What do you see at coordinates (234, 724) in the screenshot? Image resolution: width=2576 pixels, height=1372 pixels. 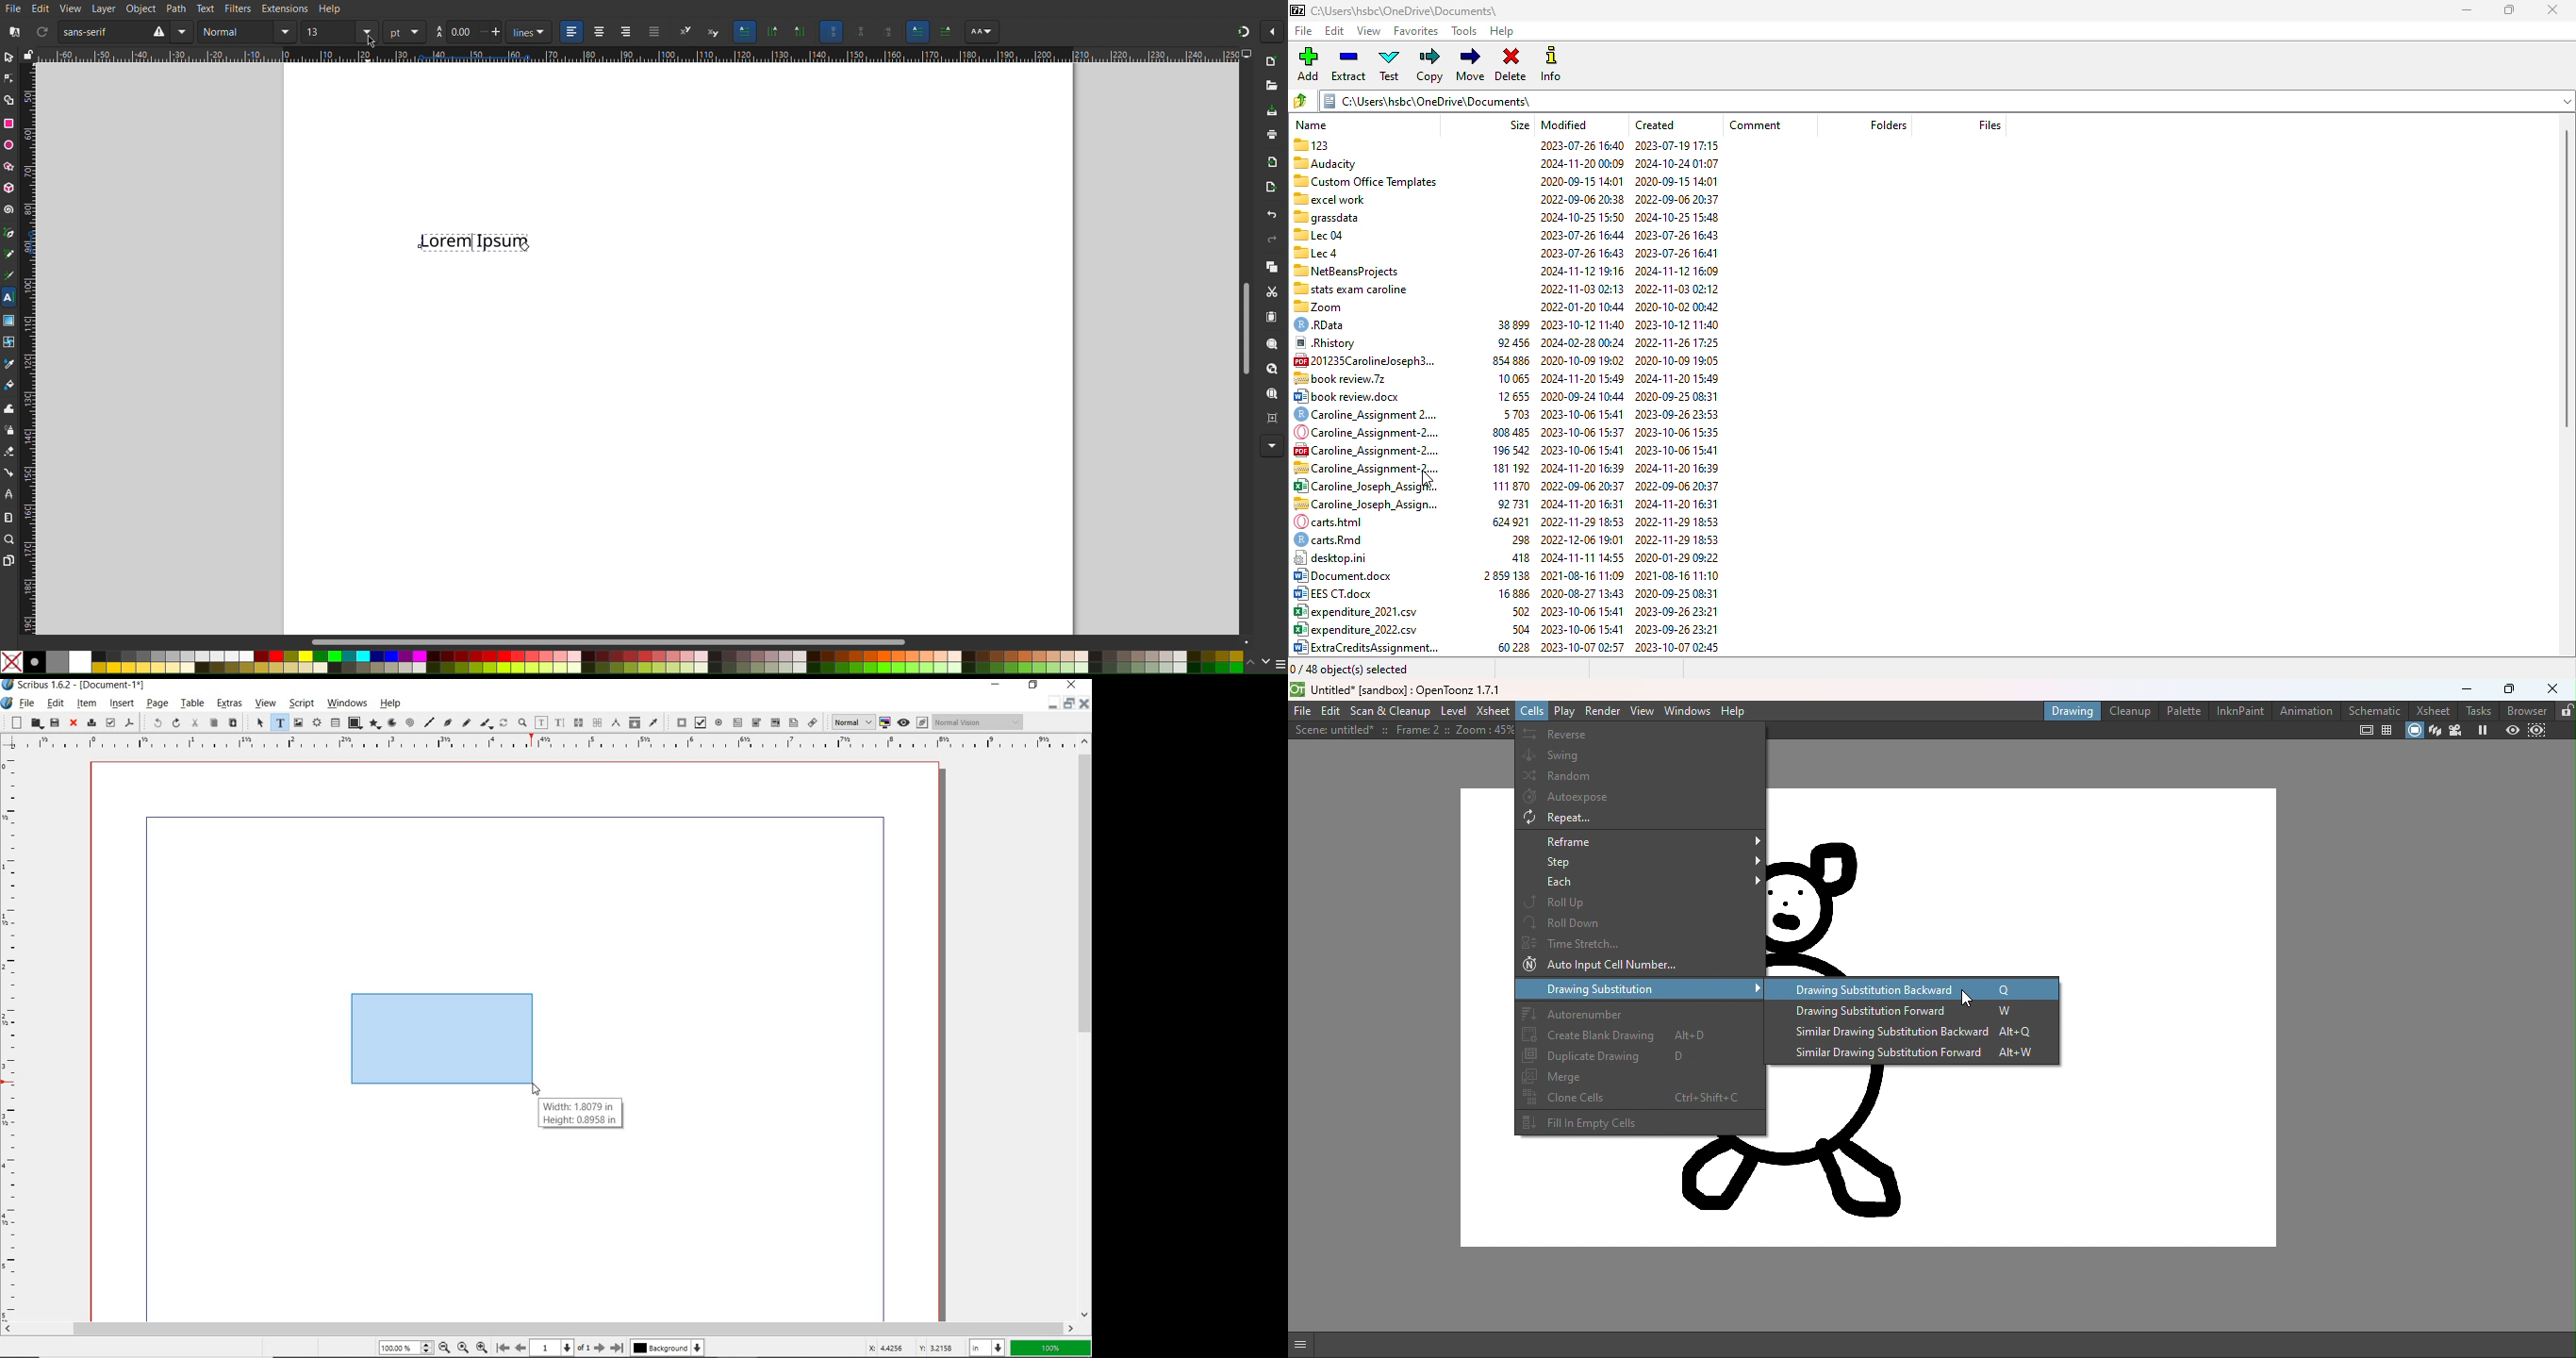 I see `paste` at bounding box center [234, 724].